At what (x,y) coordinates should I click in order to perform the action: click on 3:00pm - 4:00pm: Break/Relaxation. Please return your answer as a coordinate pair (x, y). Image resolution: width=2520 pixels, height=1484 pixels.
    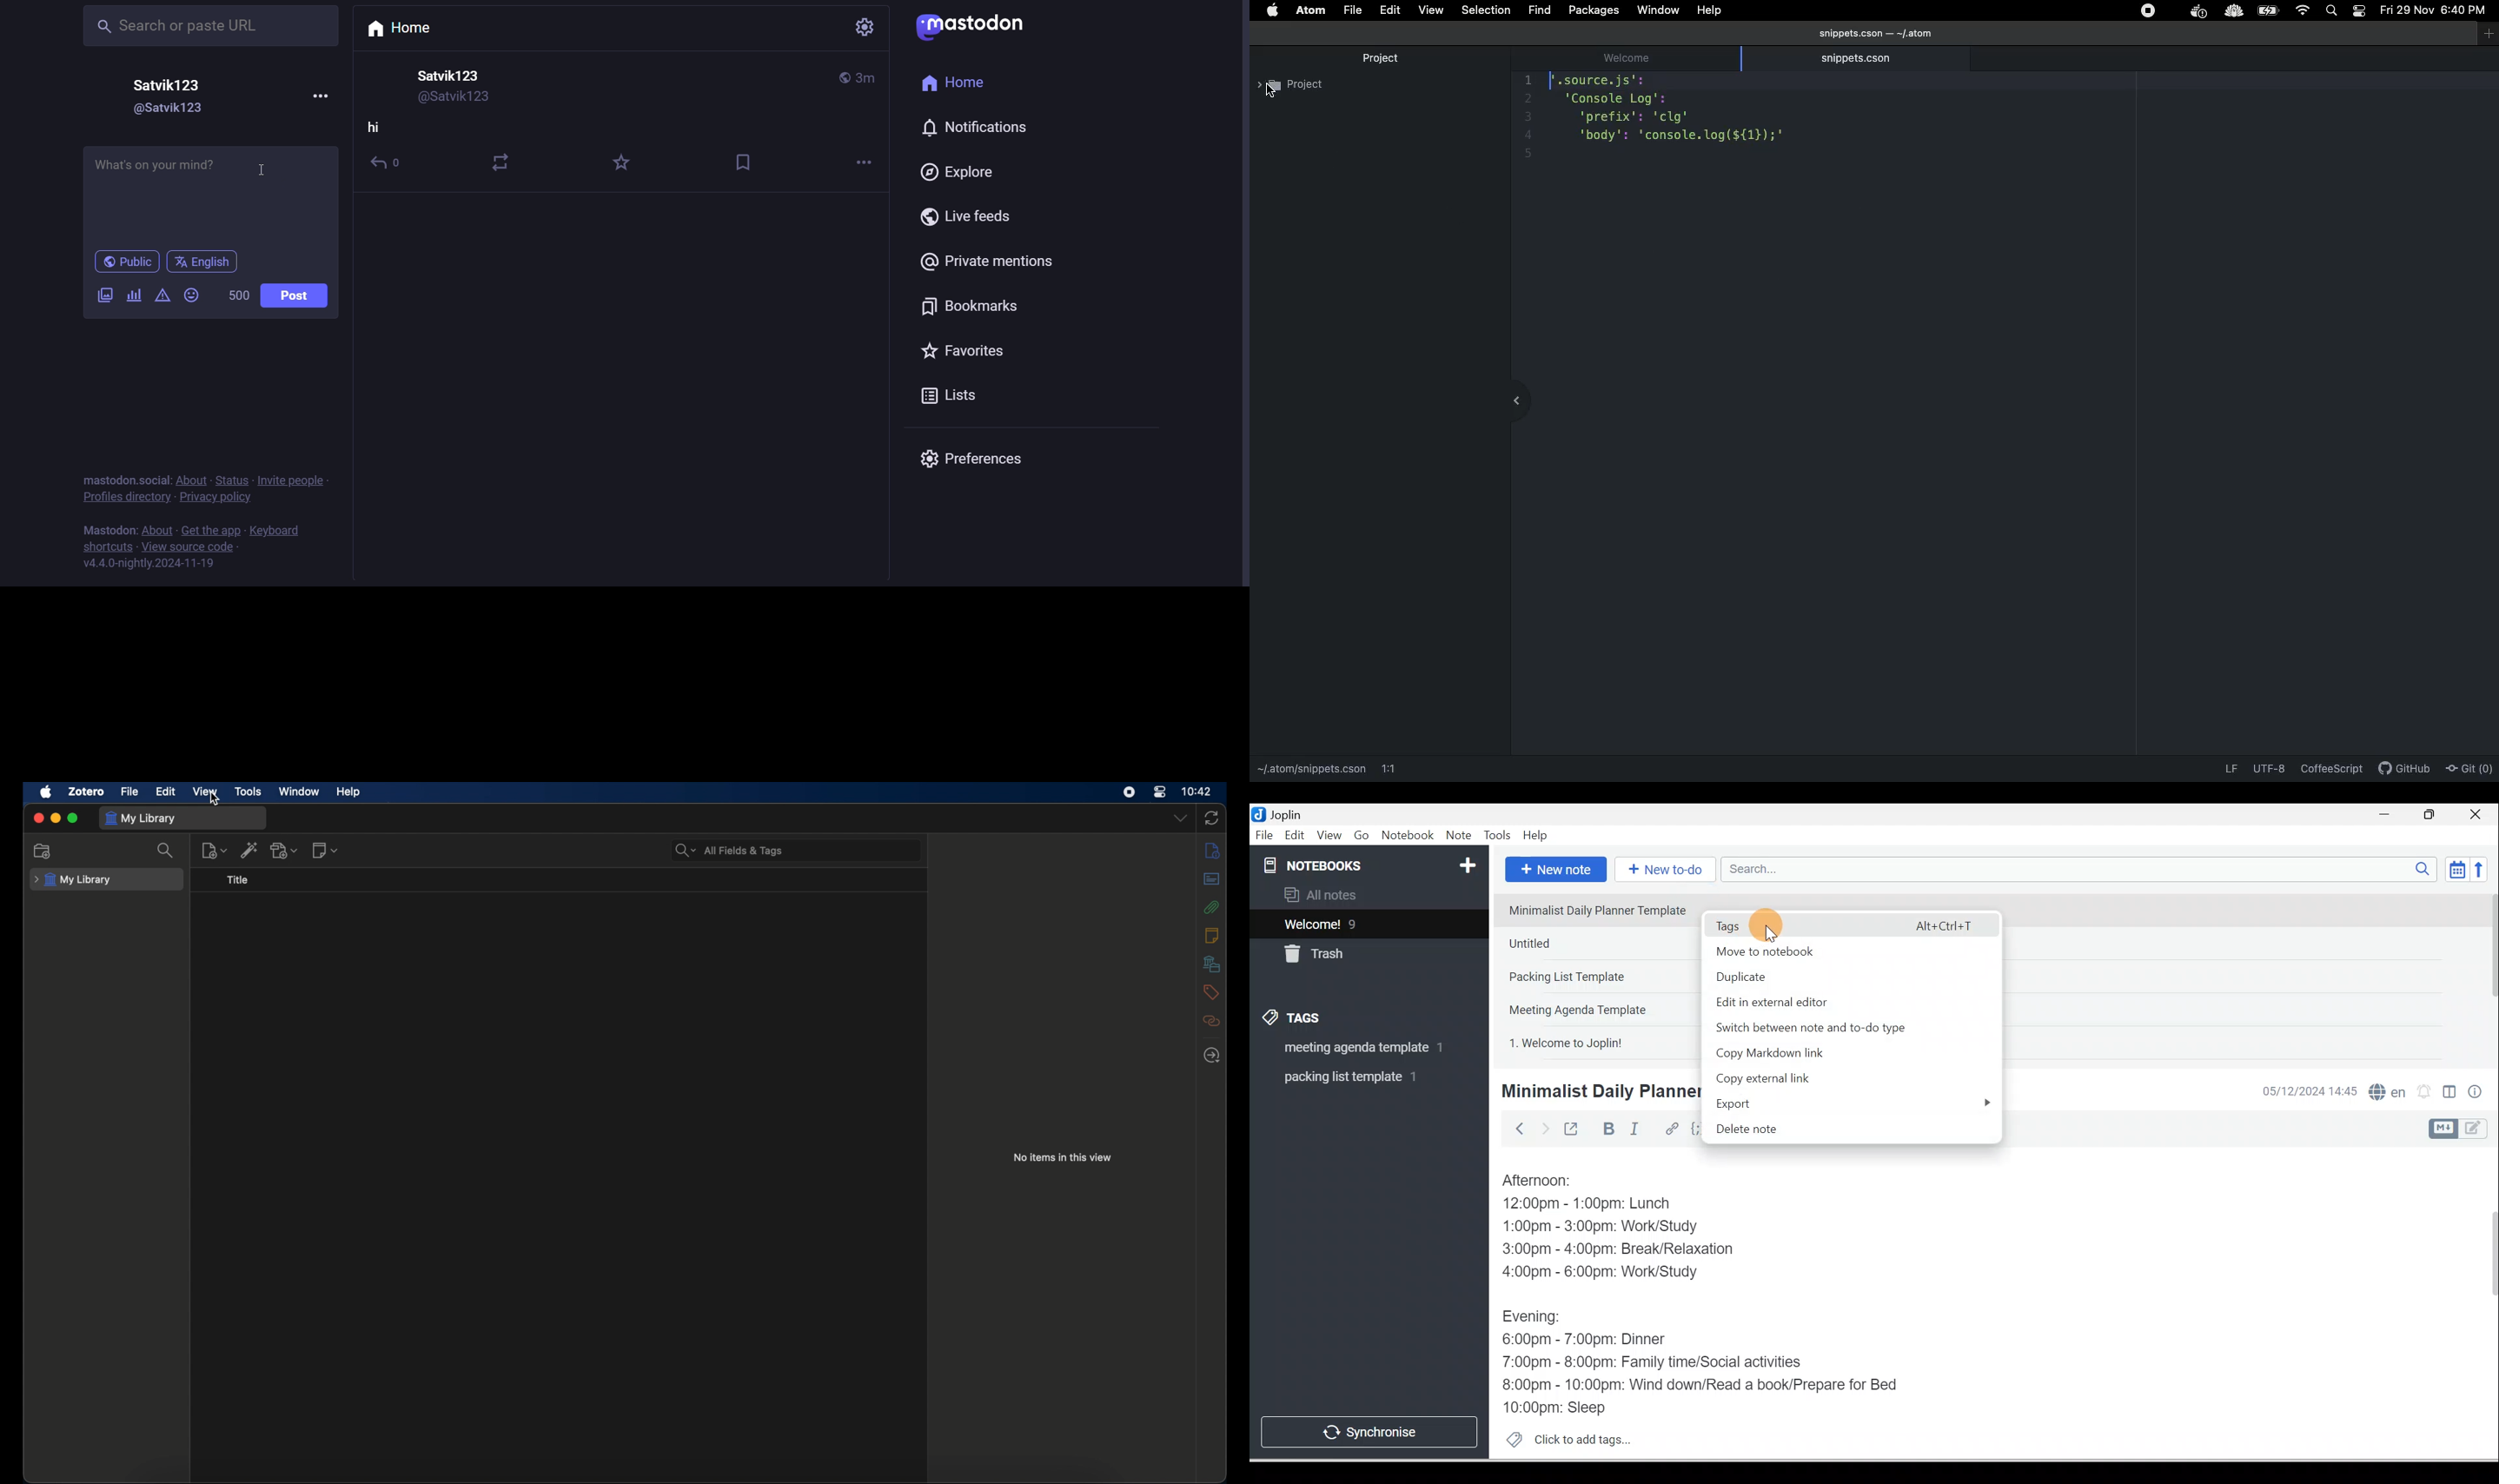
    Looking at the image, I should click on (1646, 1251).